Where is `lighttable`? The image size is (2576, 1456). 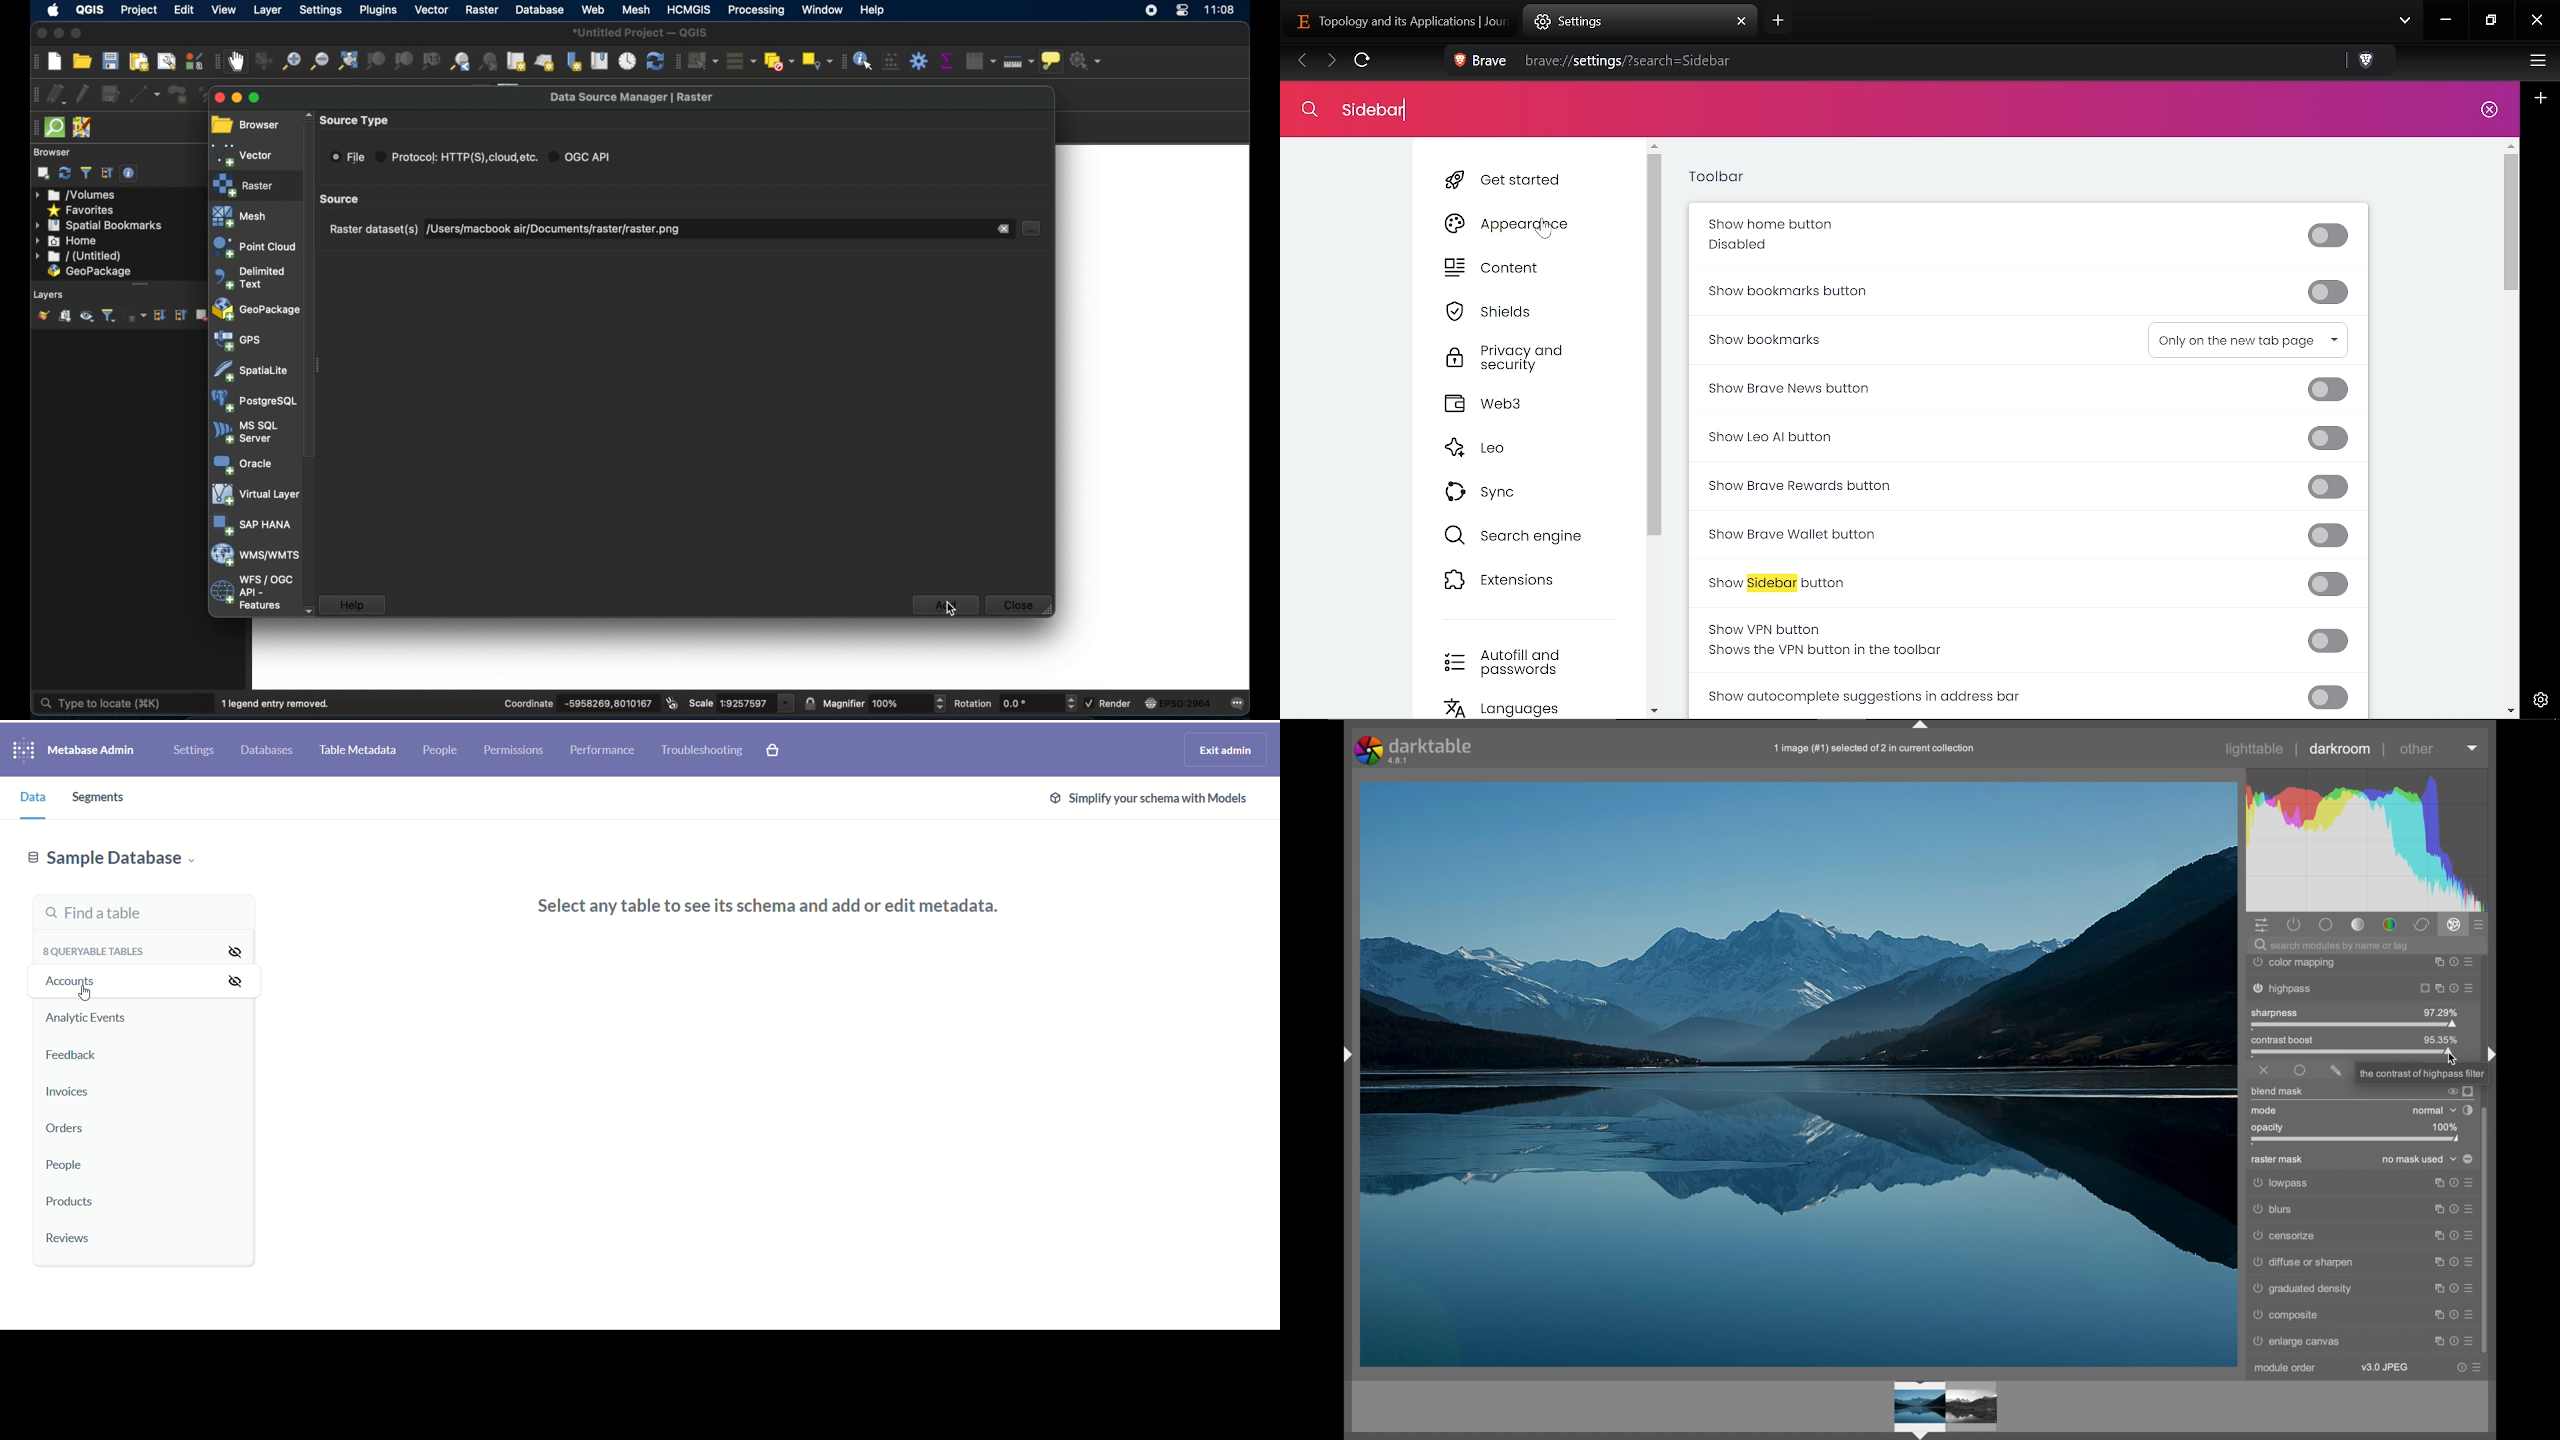 lighttable is located at coordinates (2255, 749).